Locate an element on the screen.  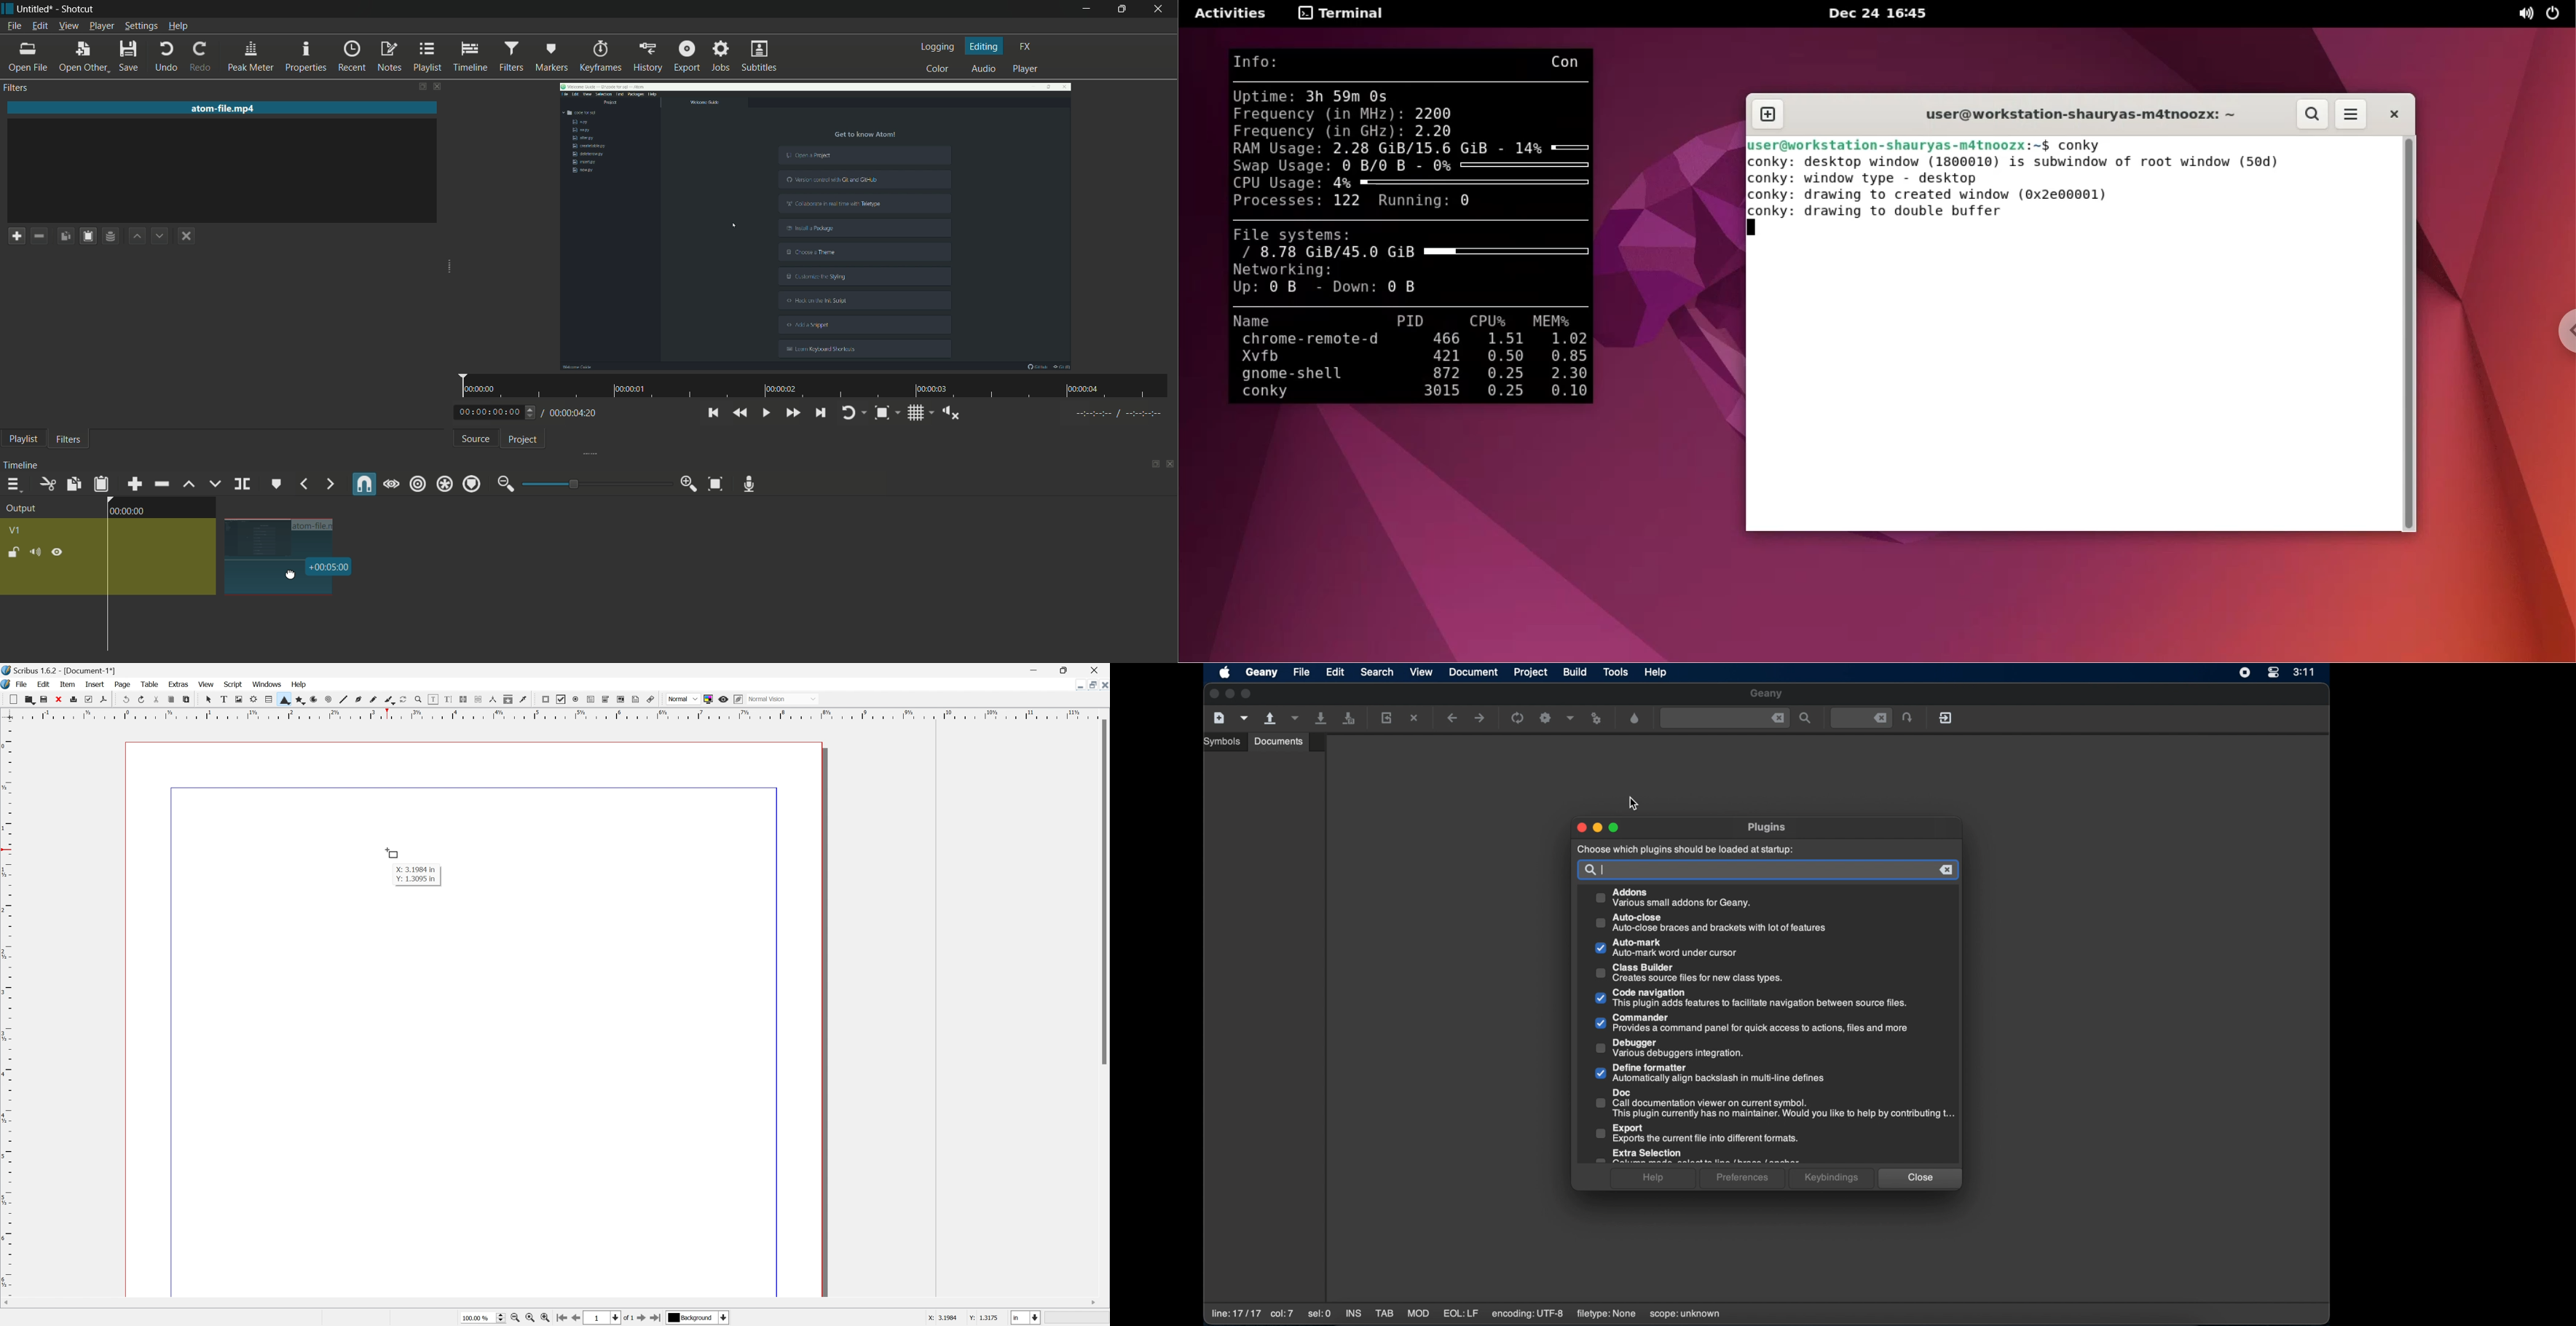
v1 is located at coordinates (18, 530).